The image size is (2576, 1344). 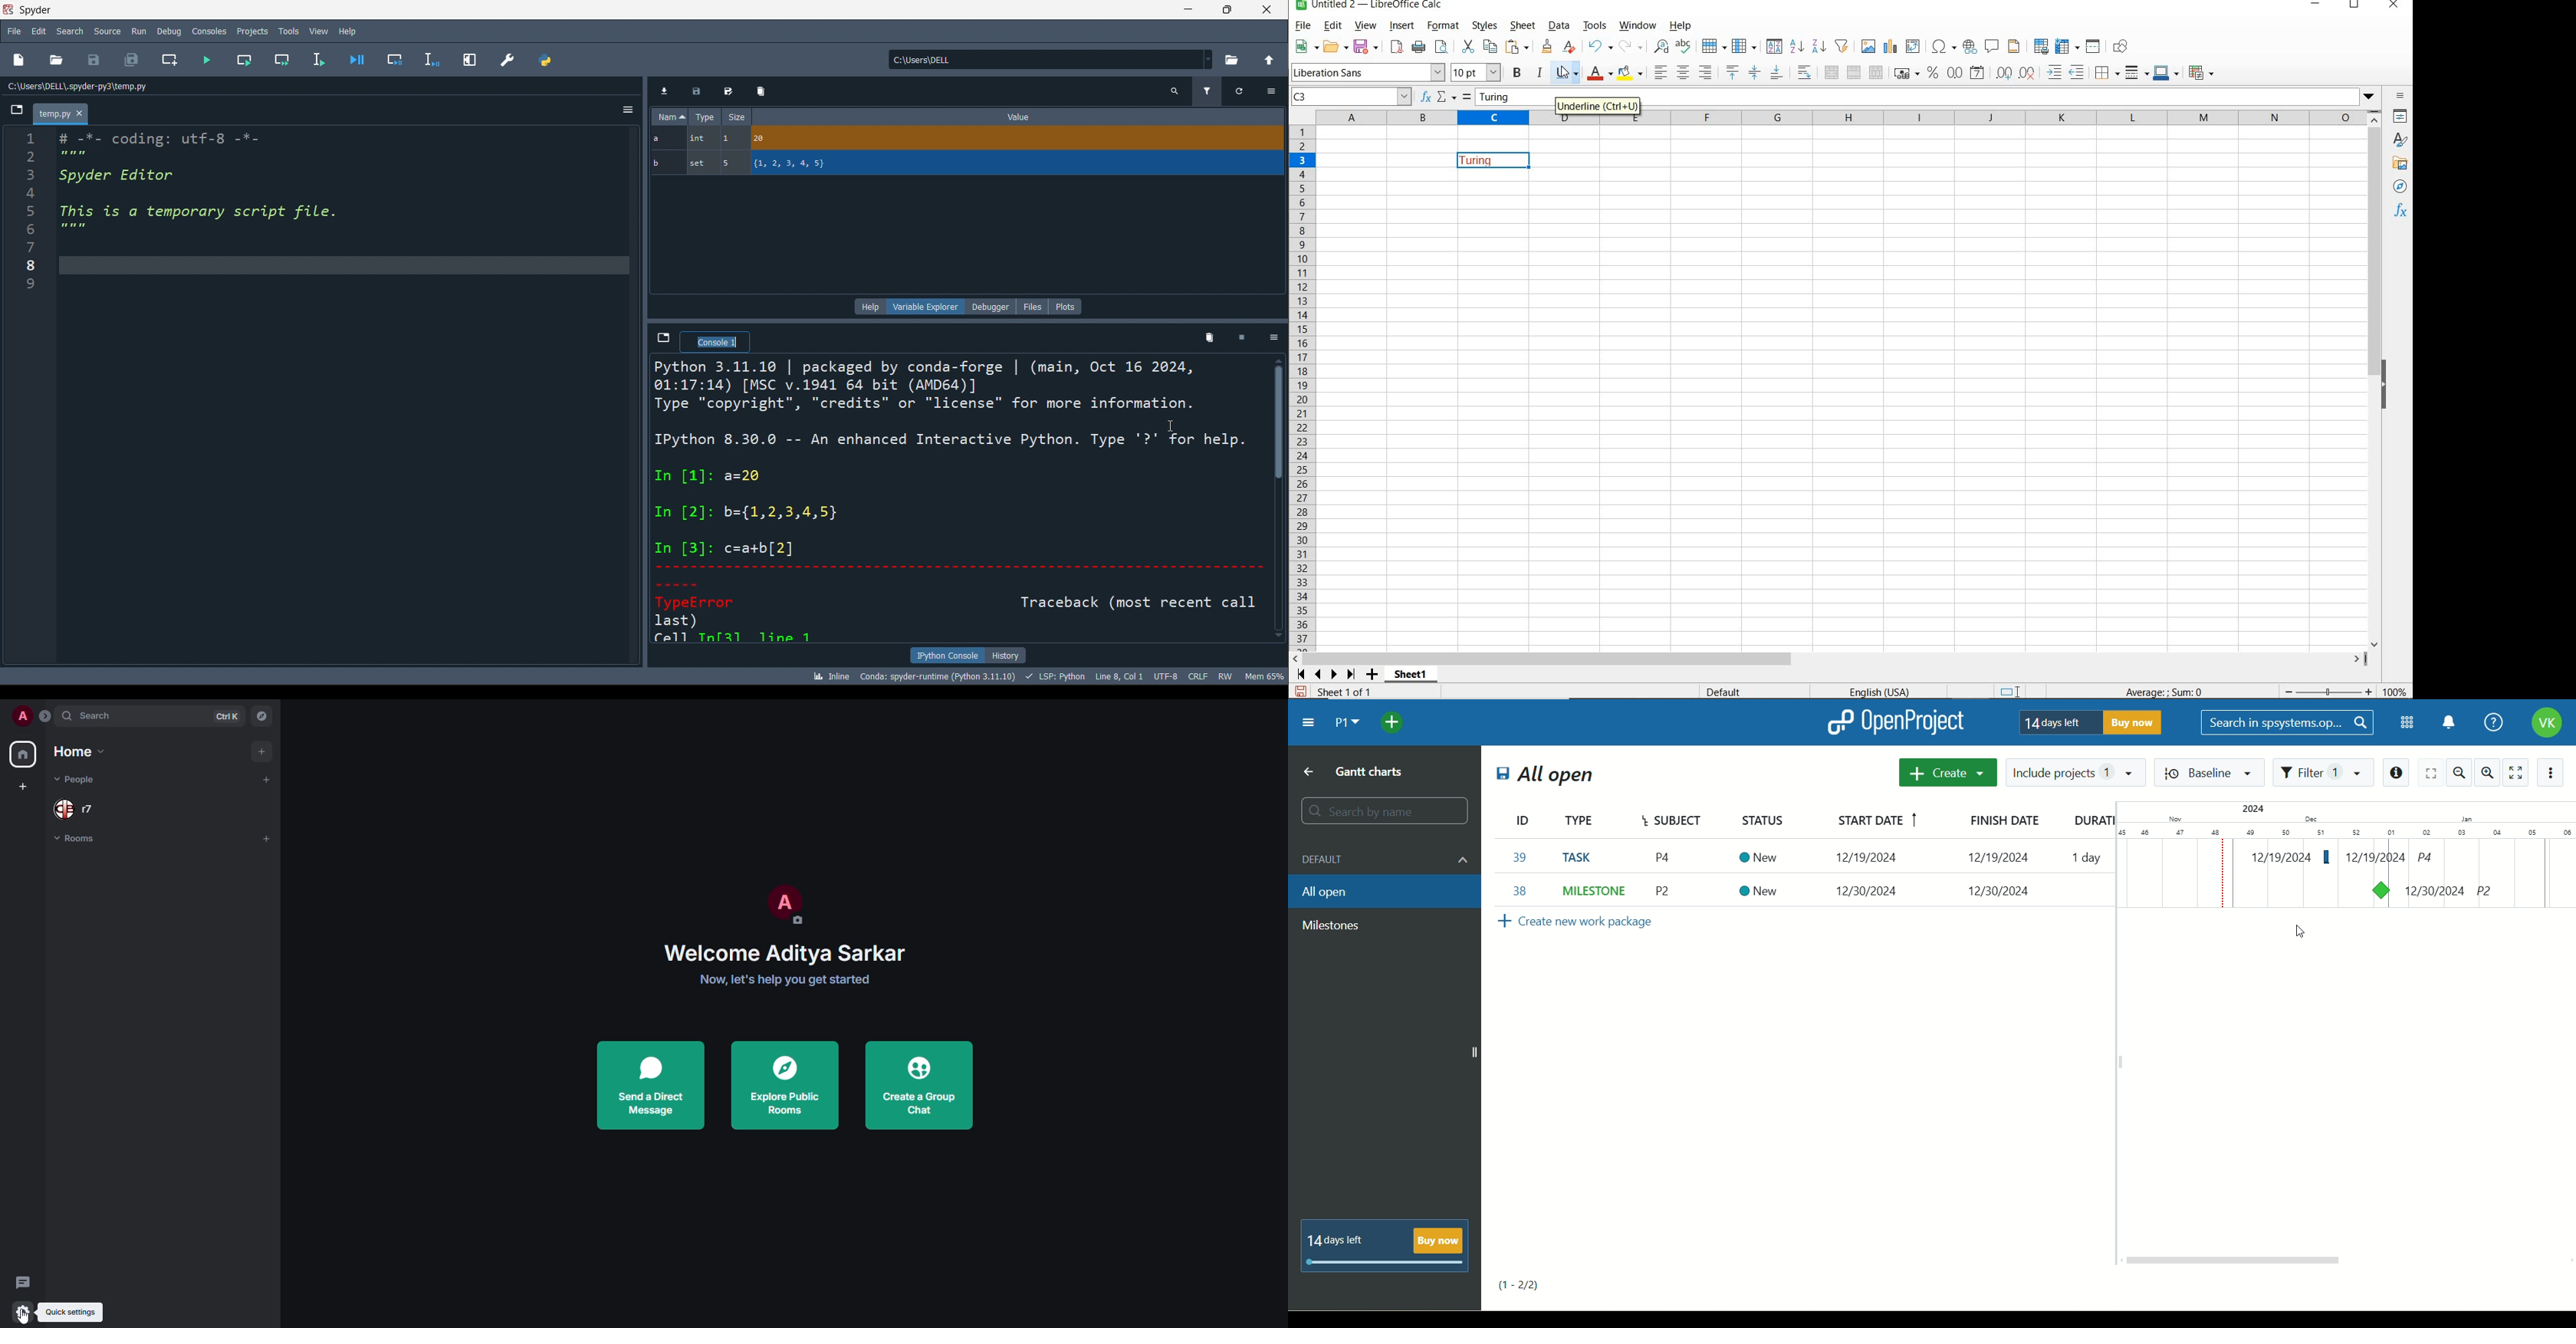 What do you see at coordinates (1267, 9) in the screenshot?
I see `close` at bounding box center [1267, 9].